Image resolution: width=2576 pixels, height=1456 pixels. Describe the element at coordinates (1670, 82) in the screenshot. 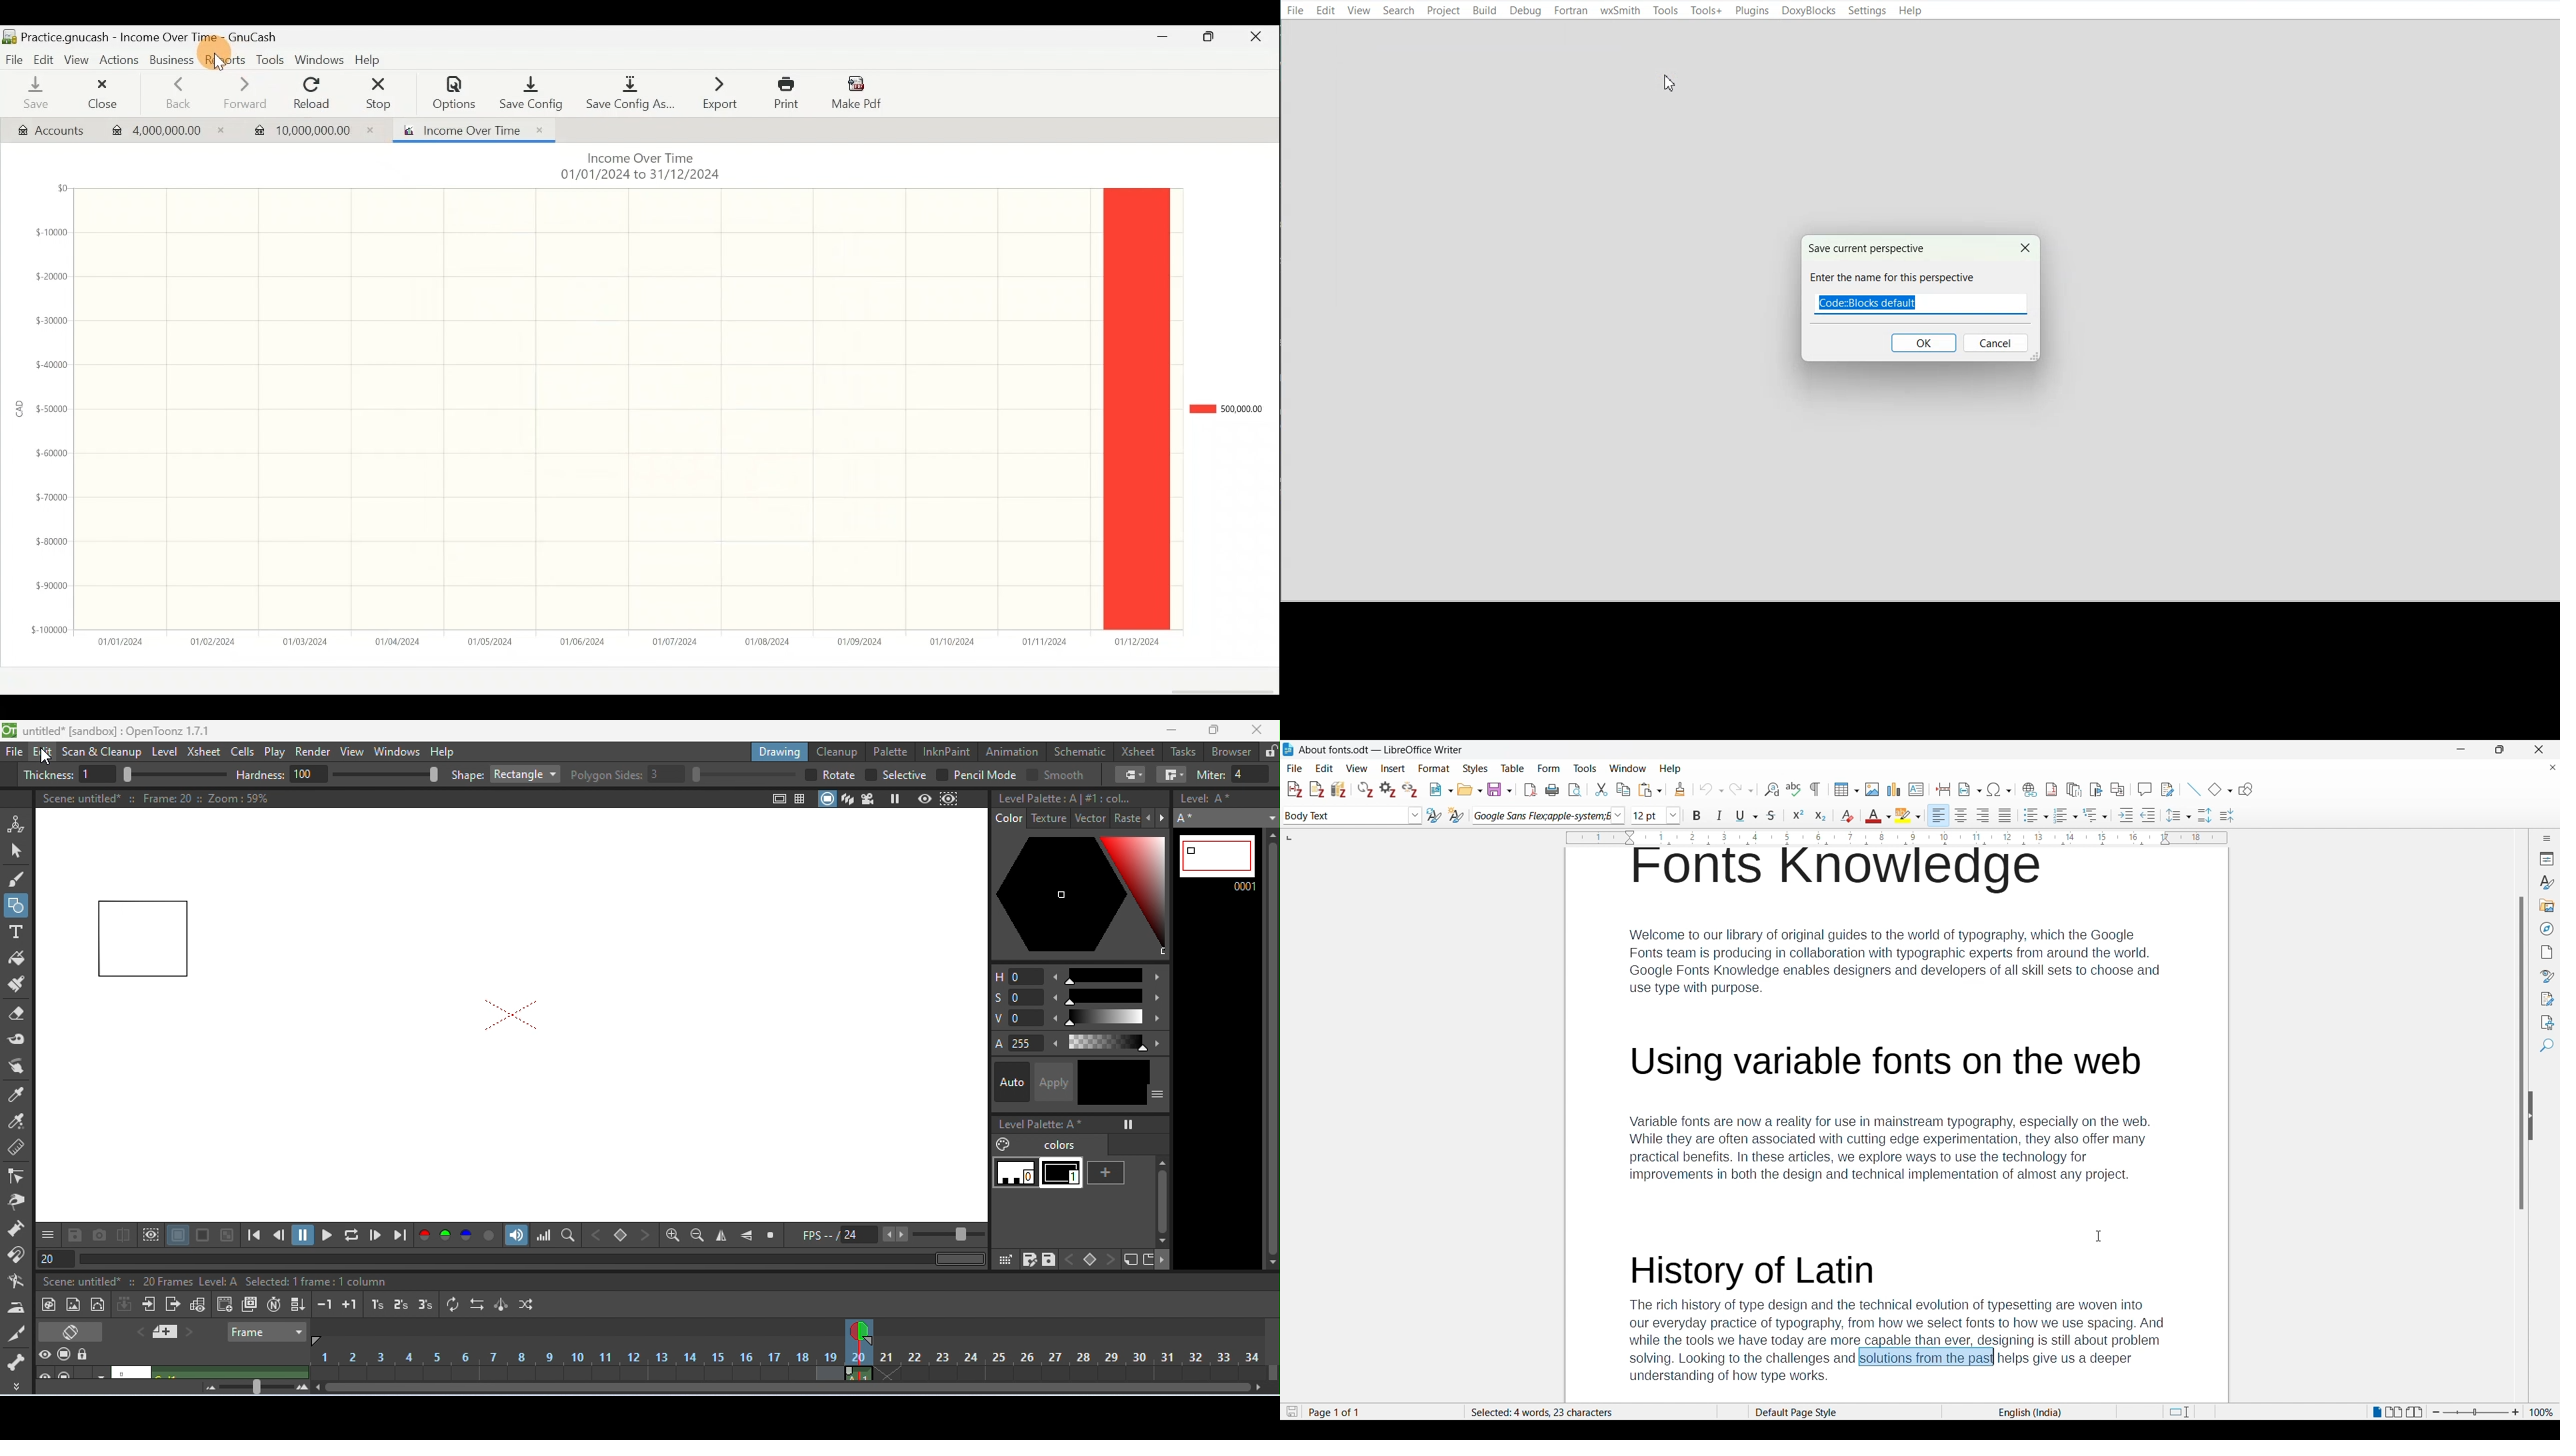

I see `Cursor` at that location.